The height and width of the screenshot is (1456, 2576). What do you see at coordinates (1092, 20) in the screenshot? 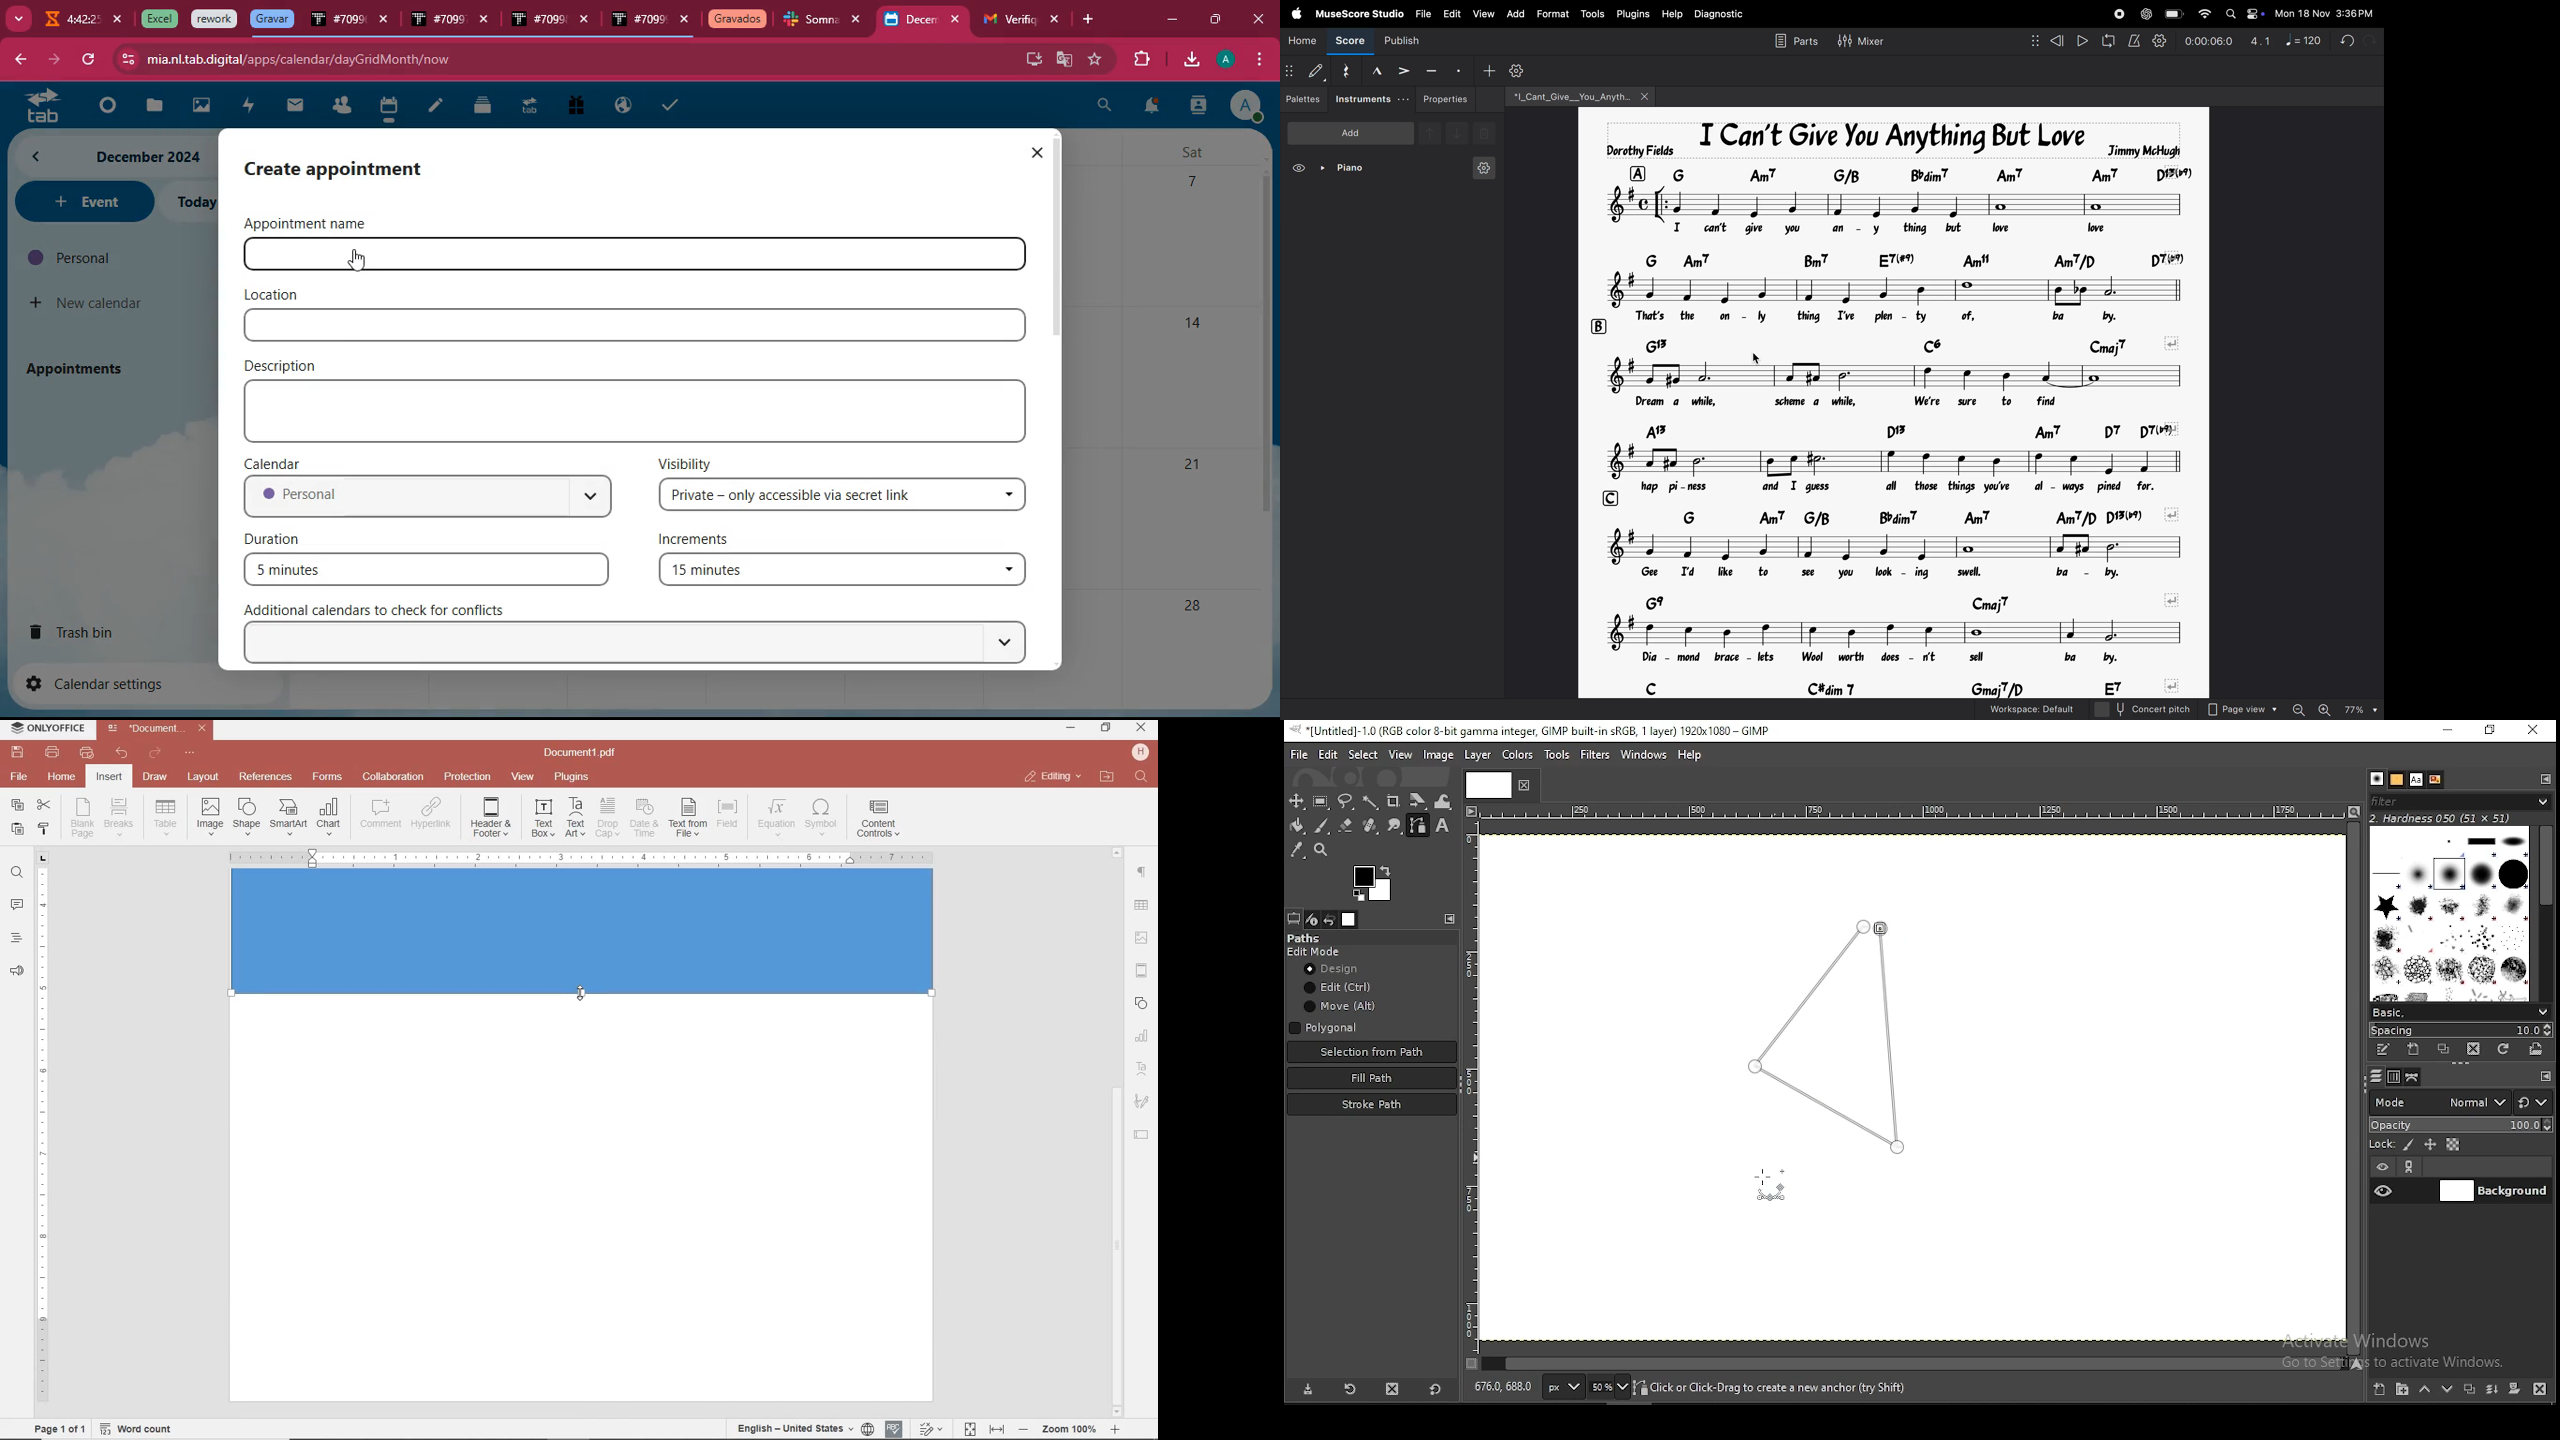
I see `add tab` at bounding box center [1092, 20].